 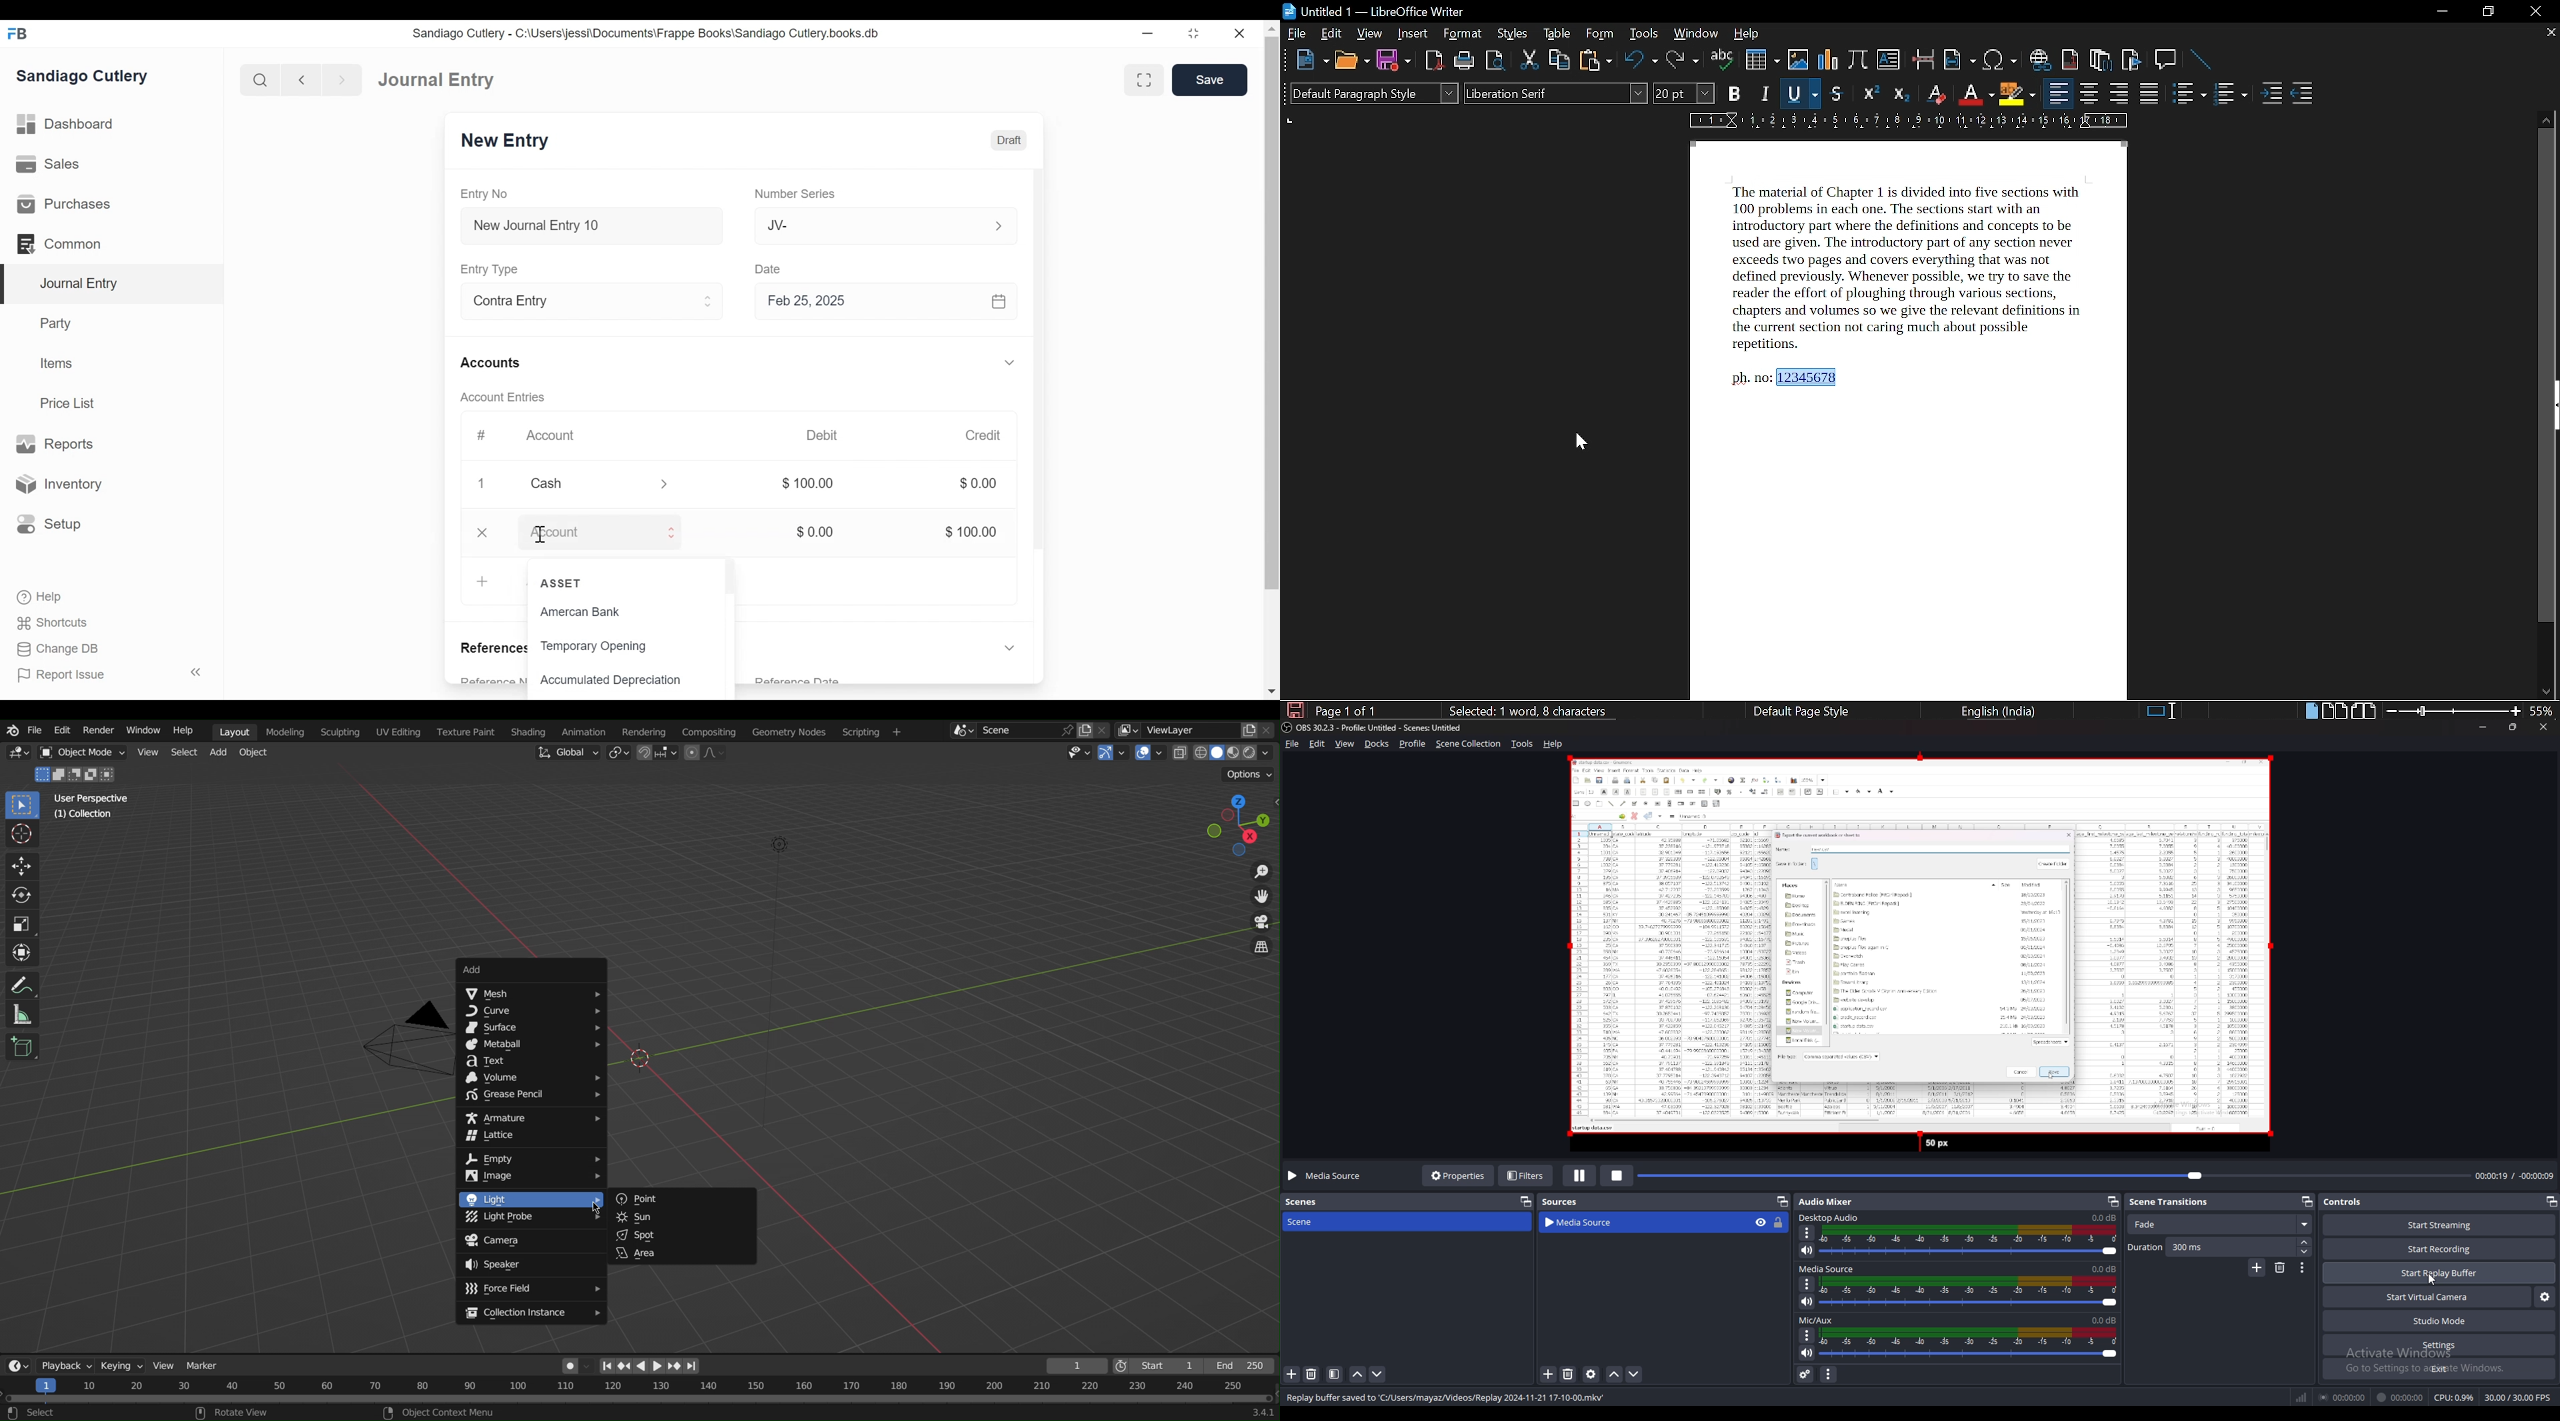 What do you see at coordinates (1358, 1375) in the screenshot?
I see `move scene up` at bounding box center [1358, 1375].